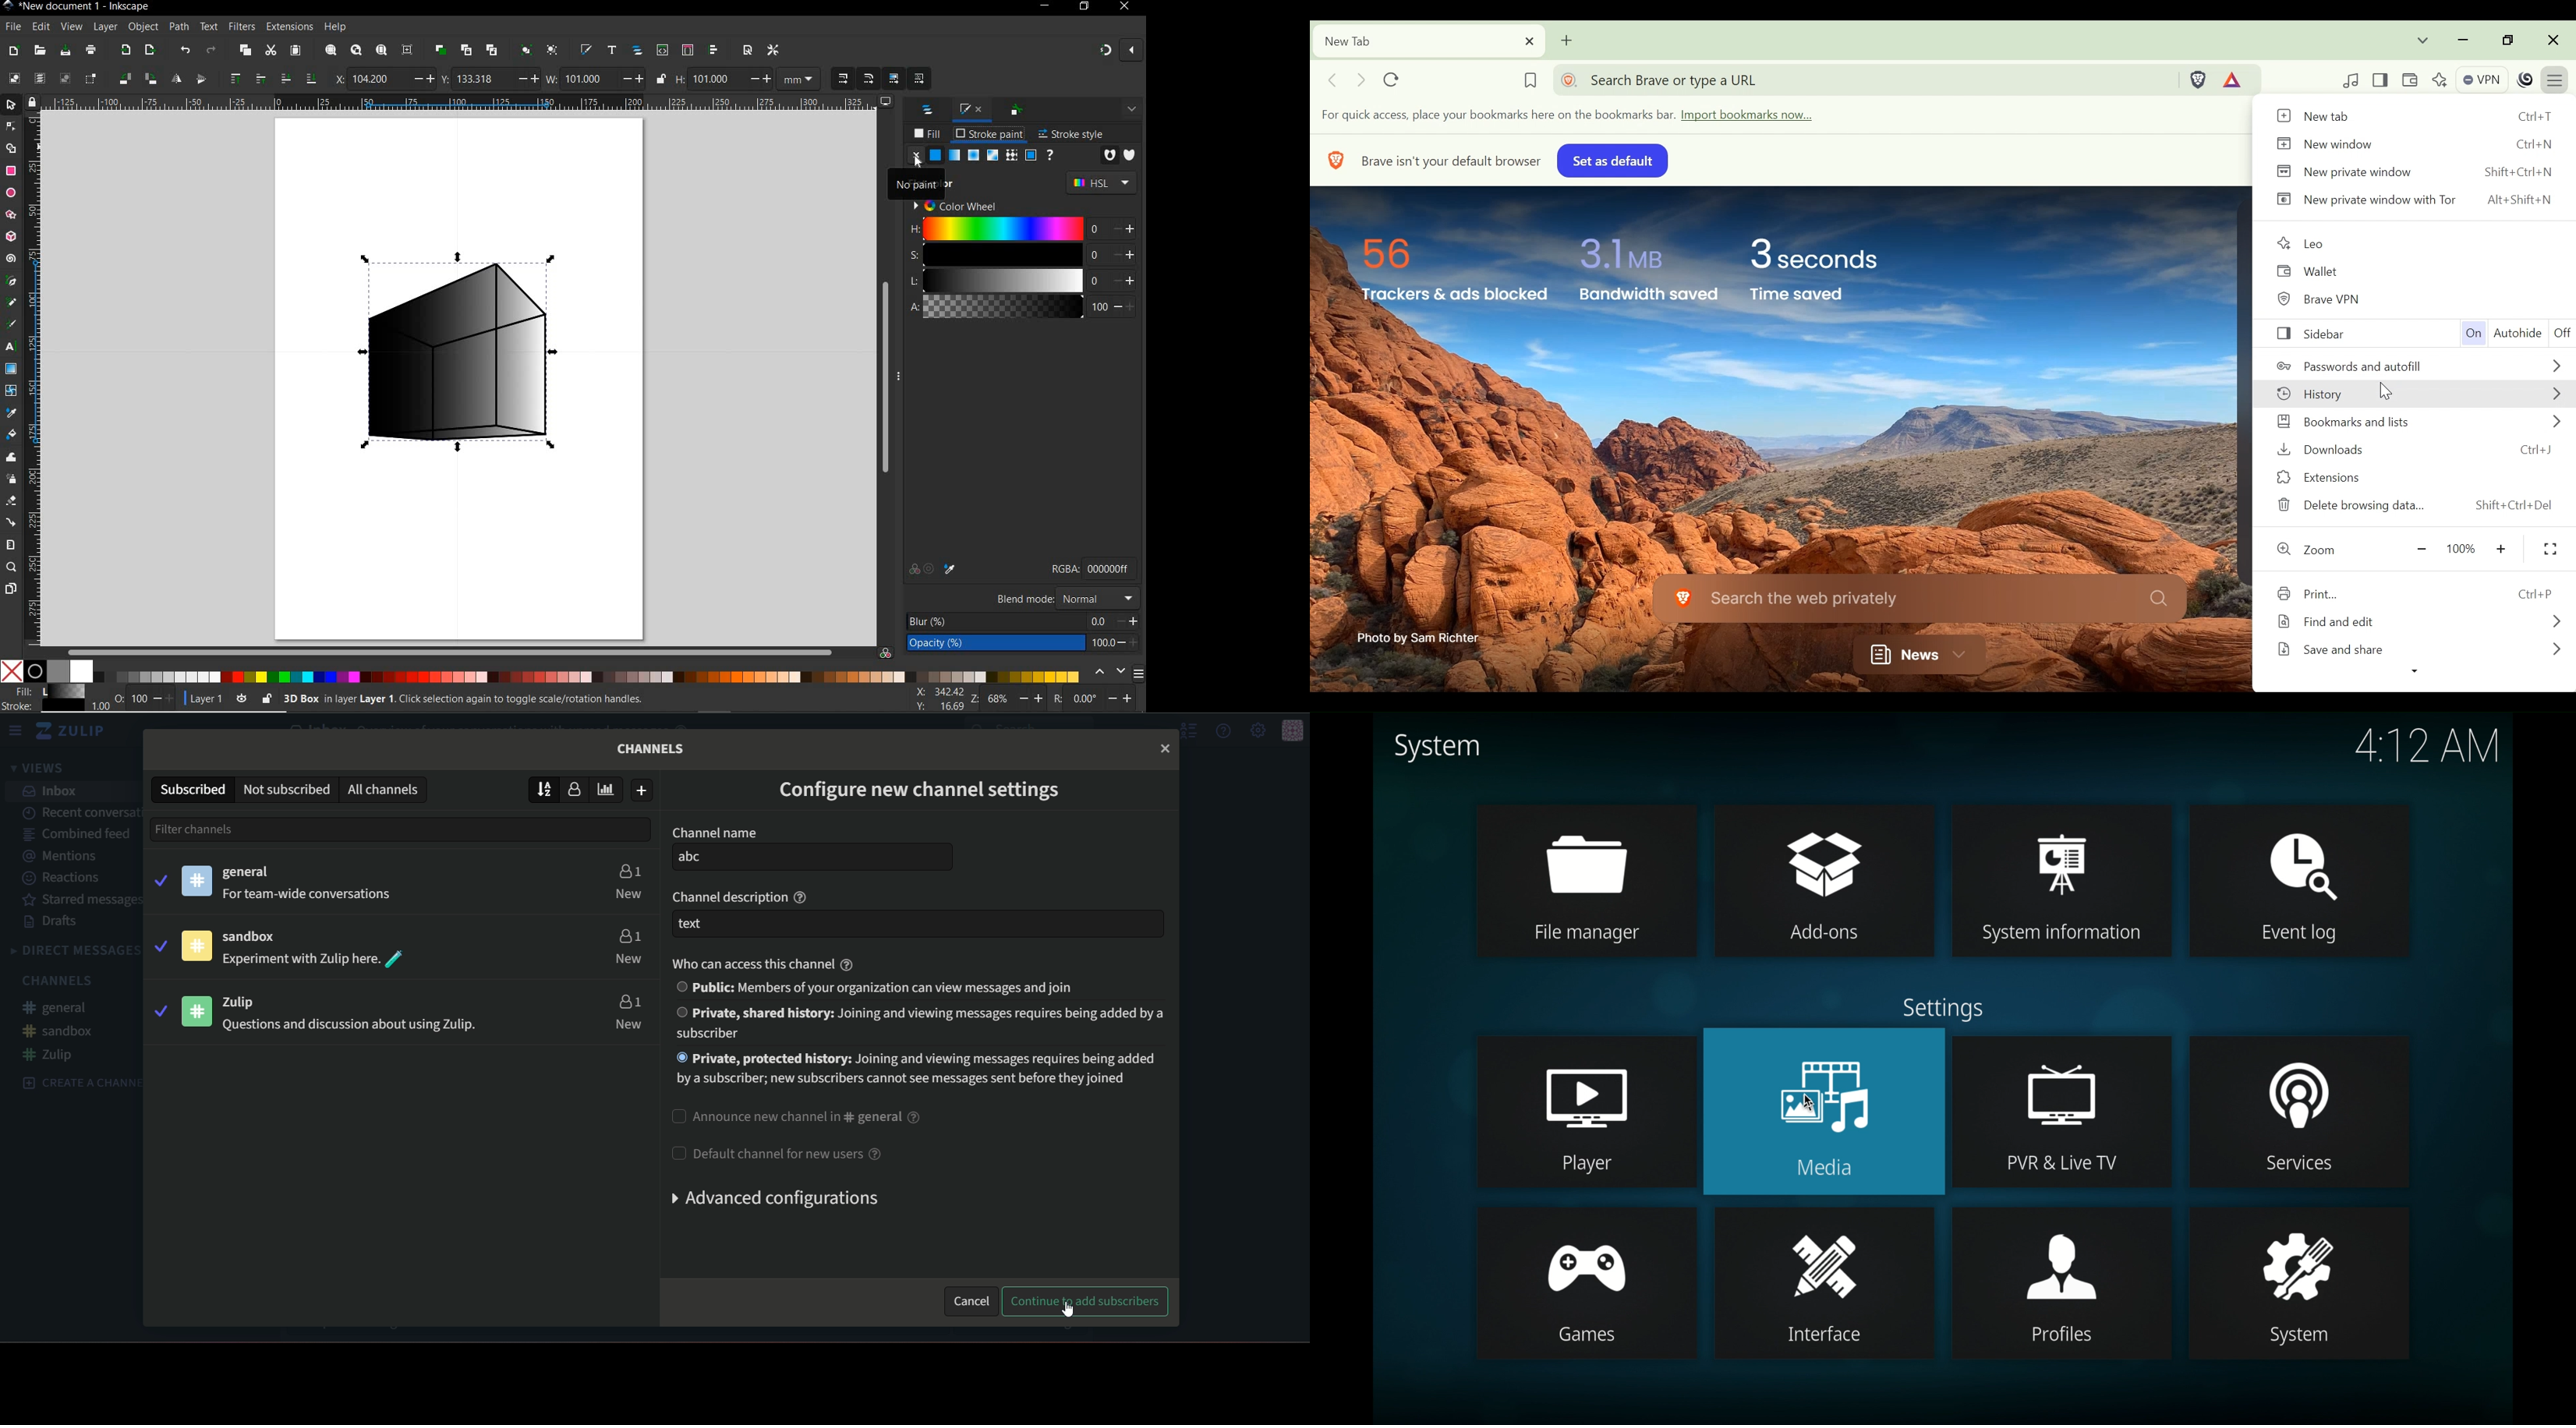  I want to click on recent conversations, so click(82, 811).